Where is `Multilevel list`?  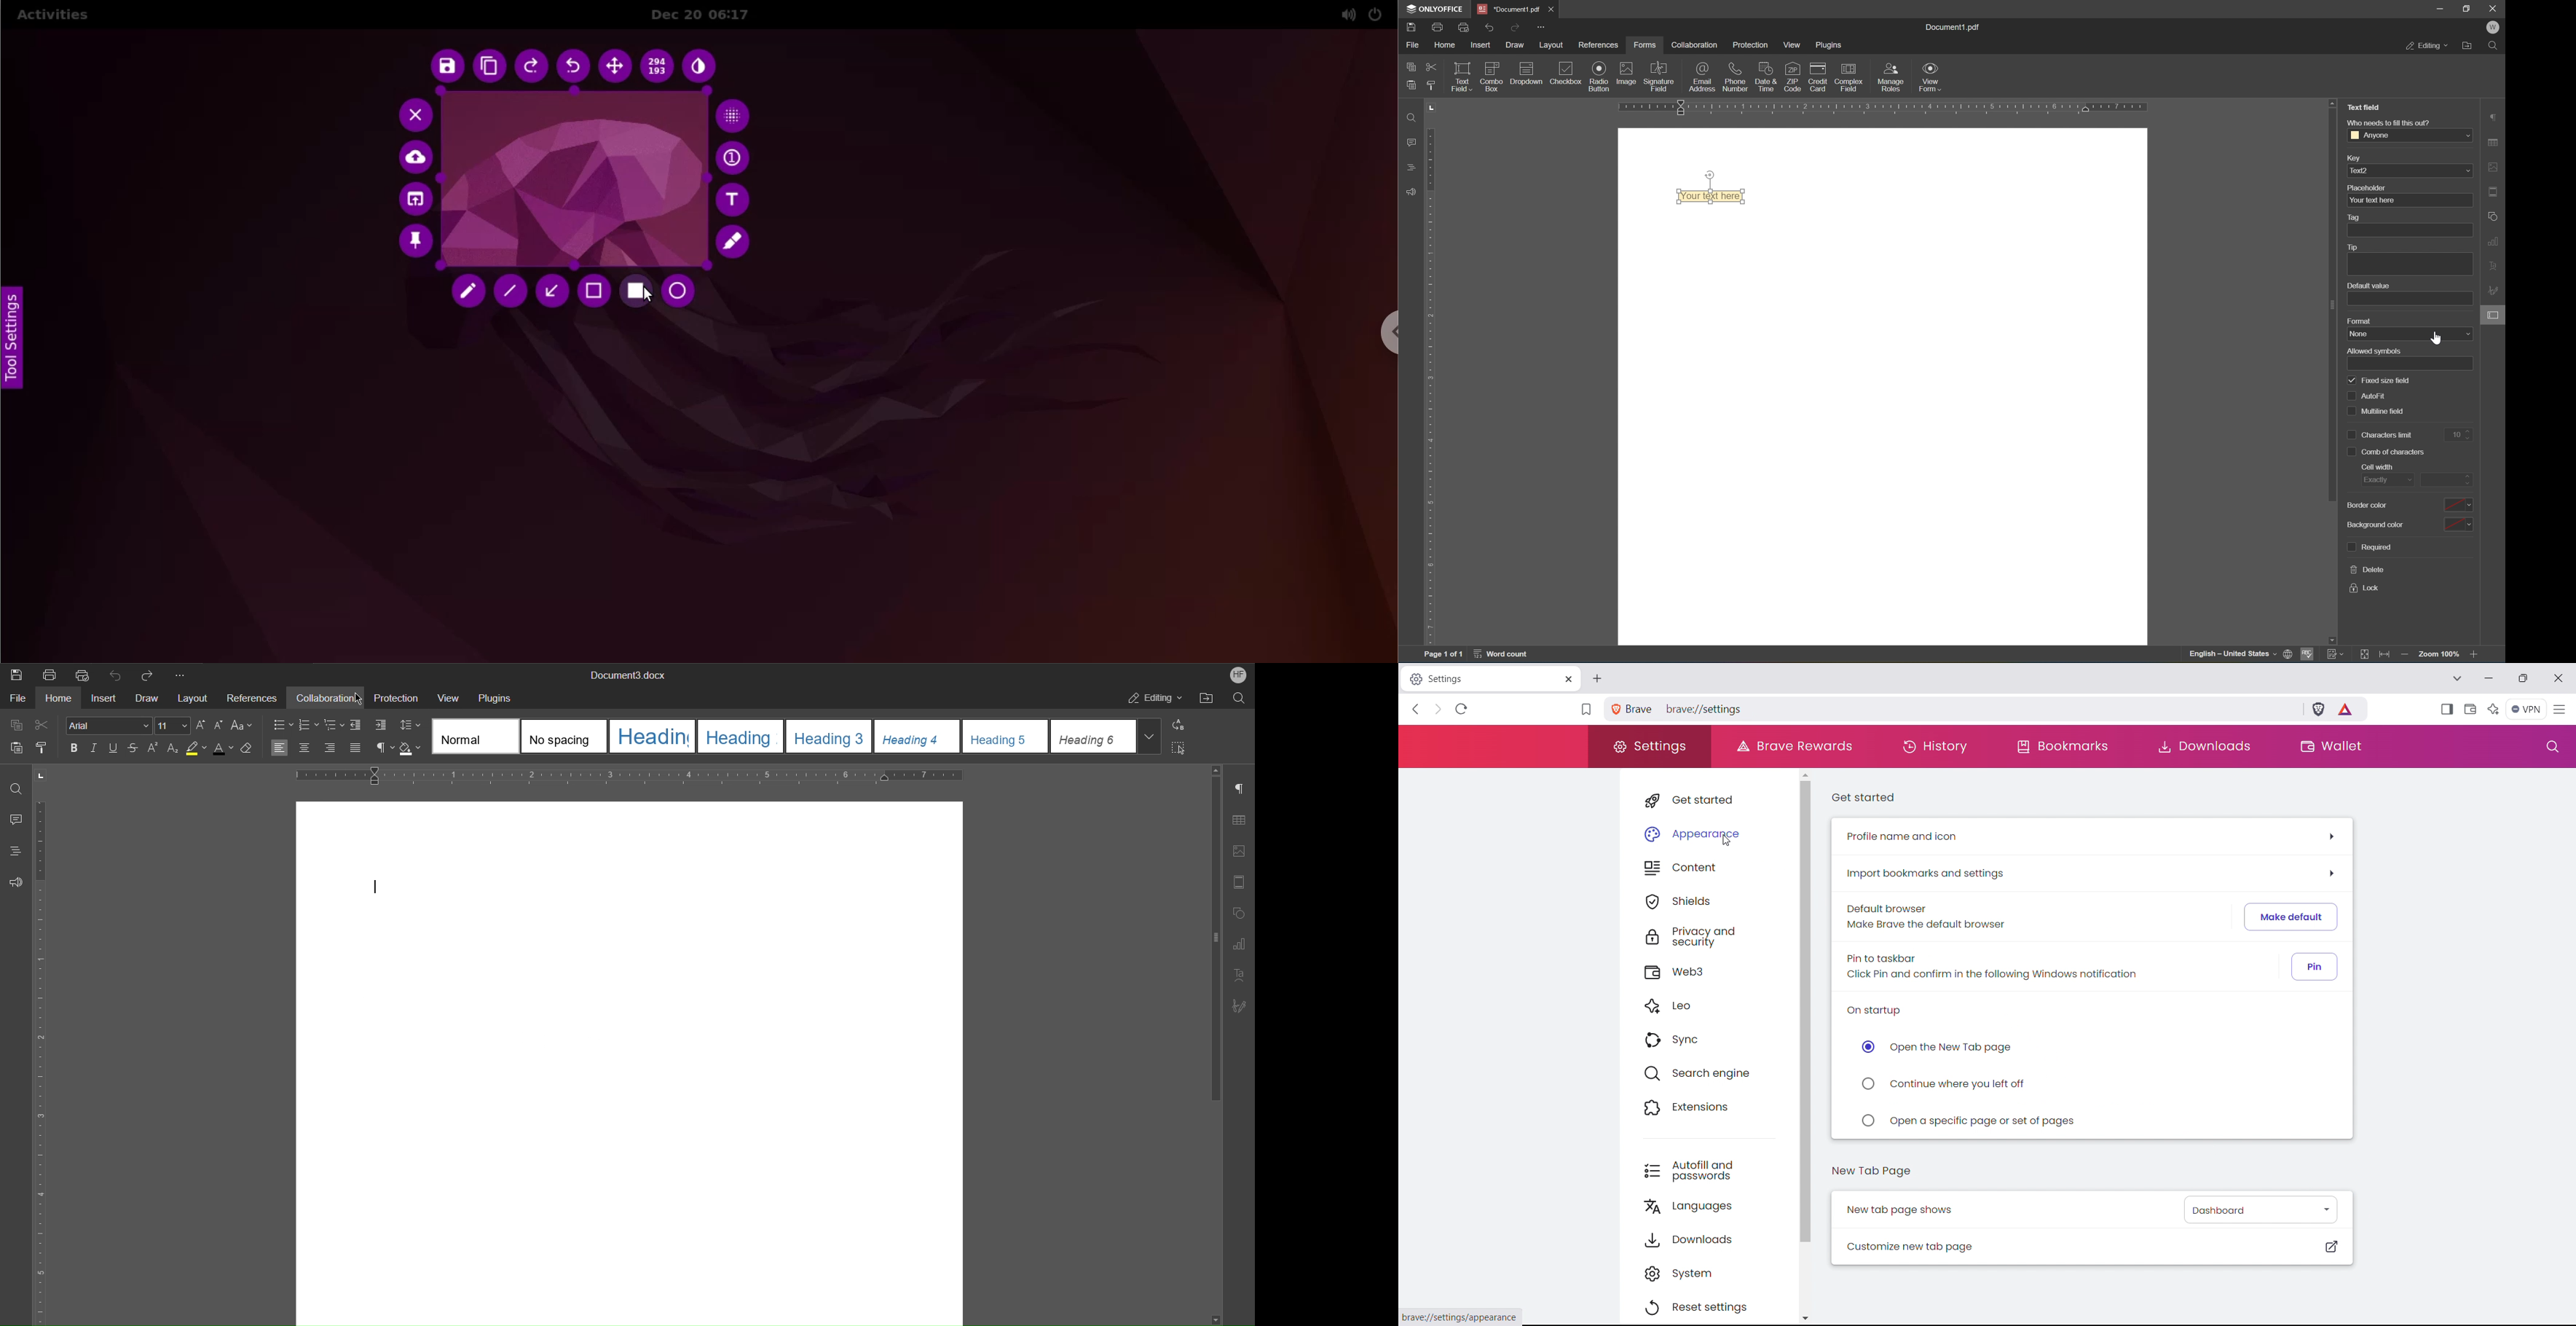
Multilevel list is located at coordinates (334, 723).